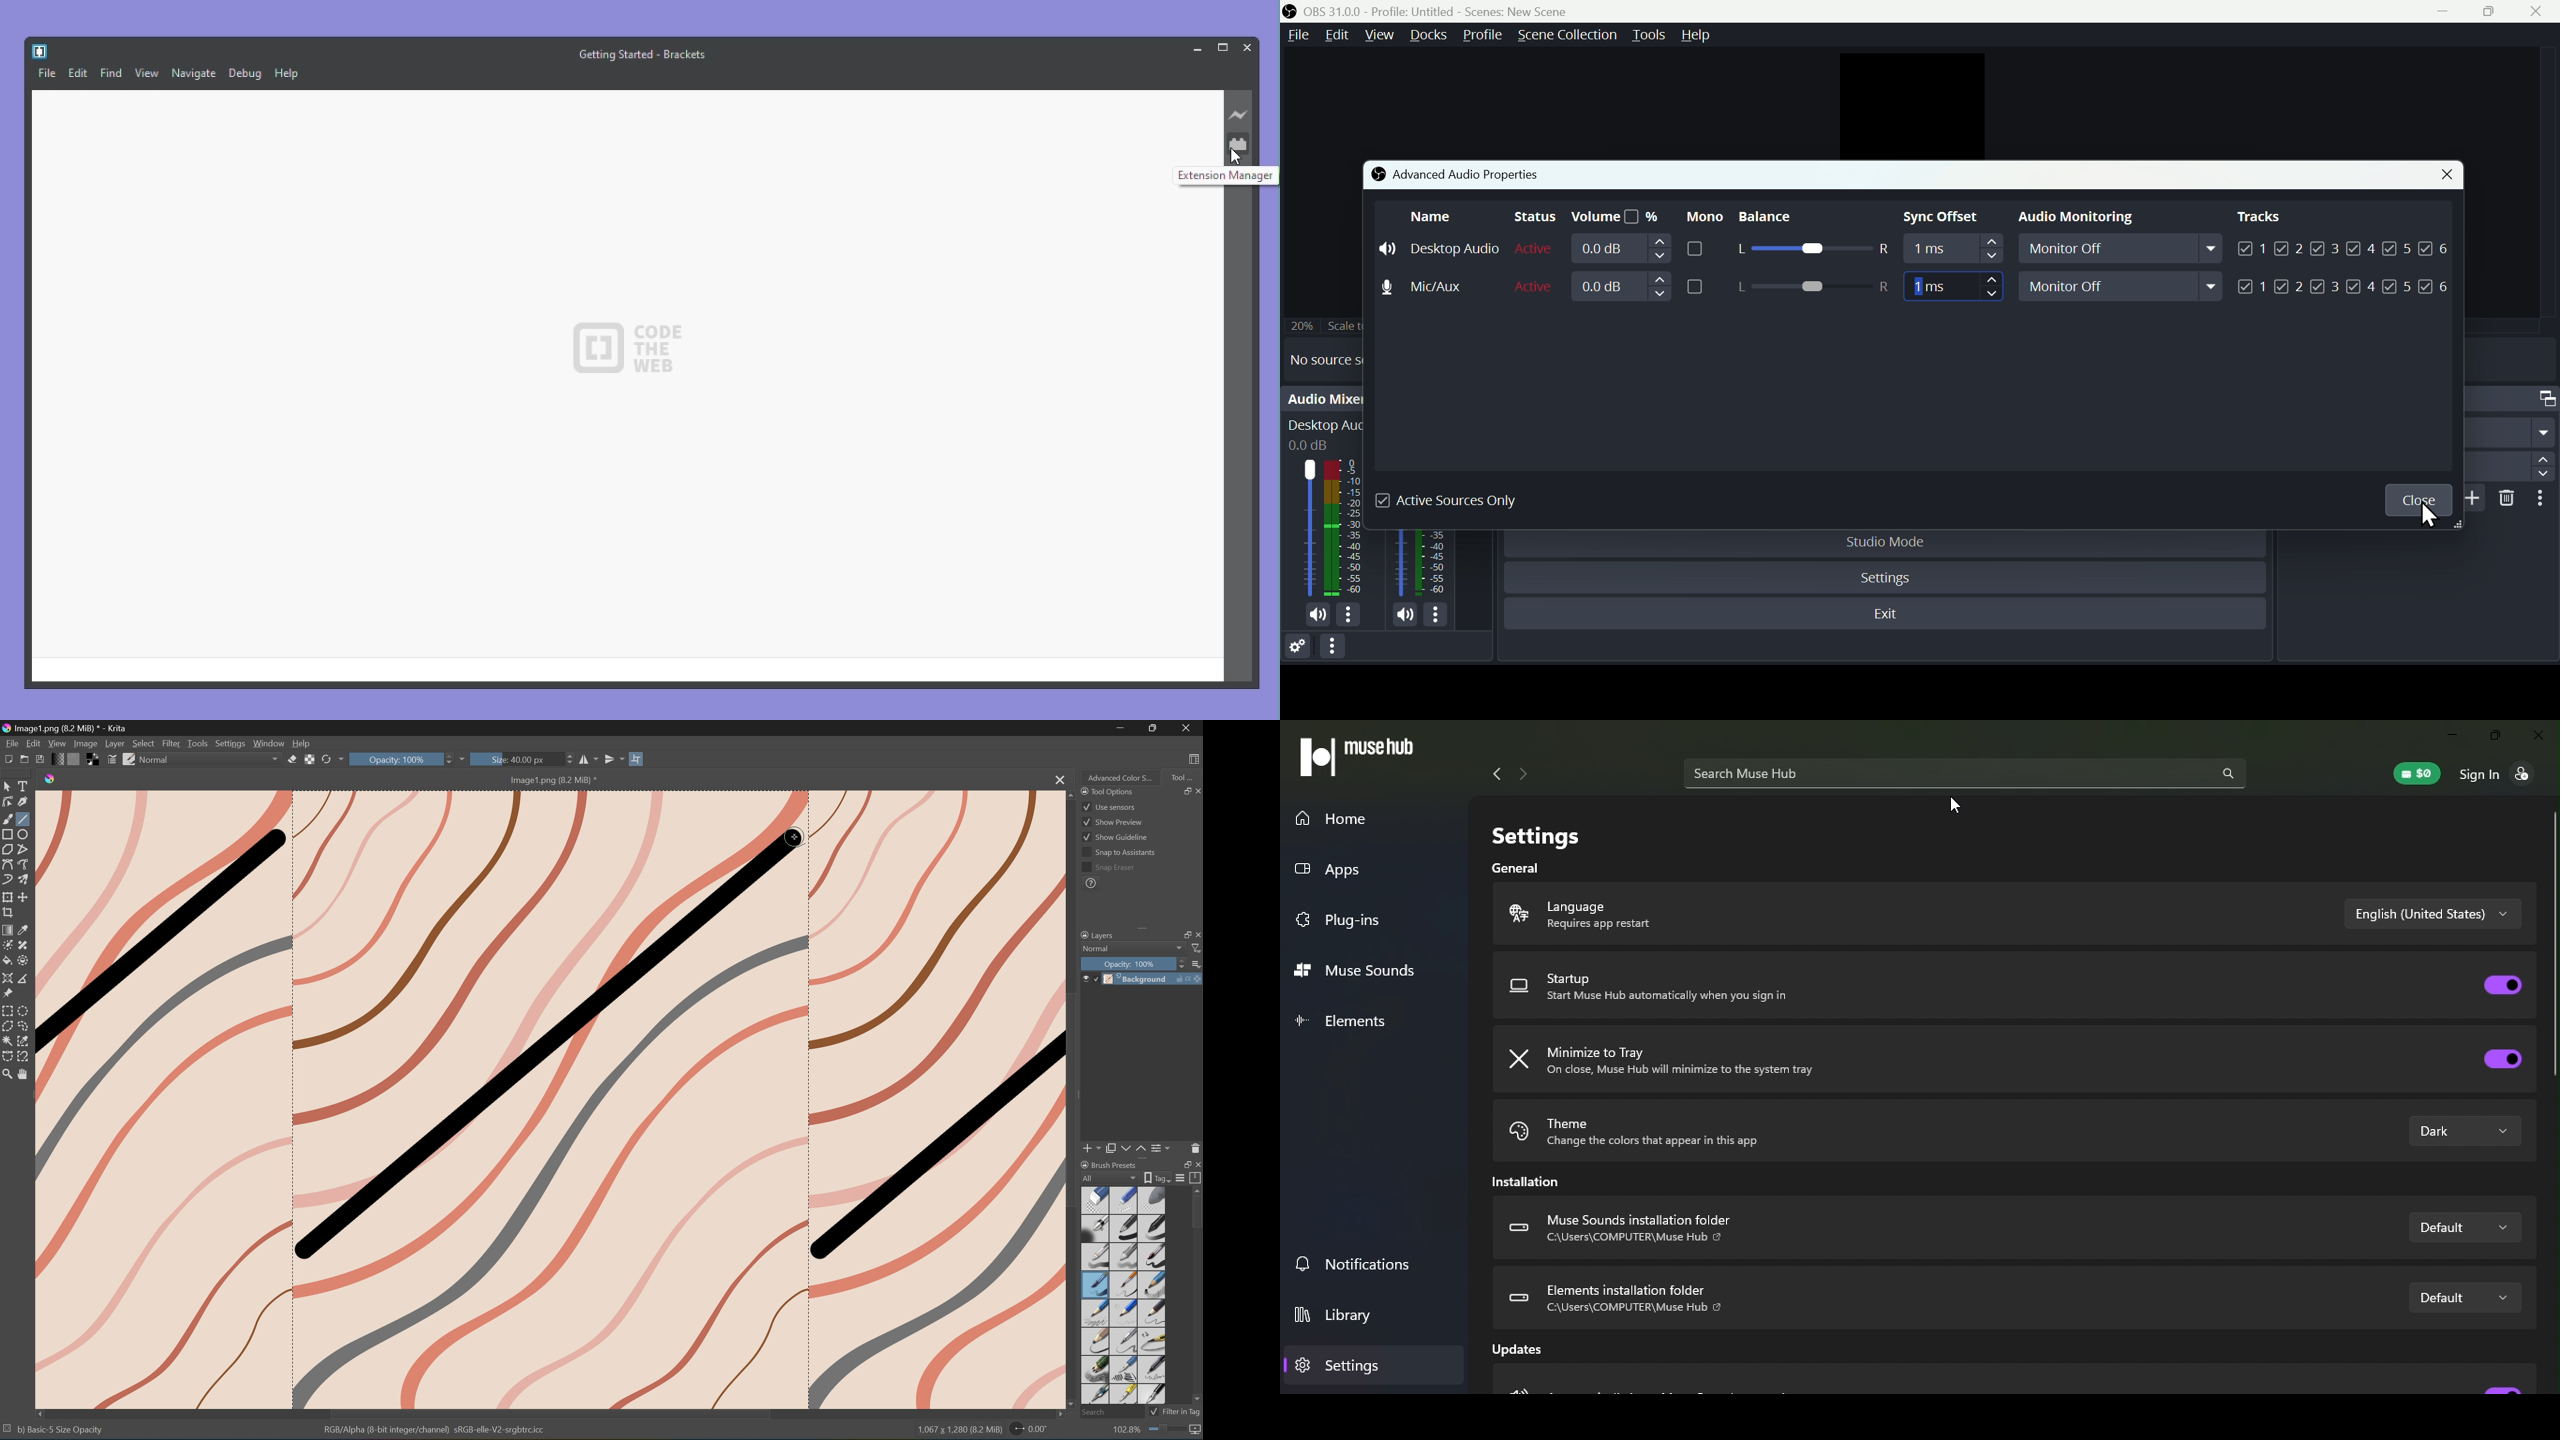 This screenshot has height=1456, width=2576. What do you see at coordinates (1944, 218) in the screenshot?
I see `Sync offset` at bounding box center [1944, 218].